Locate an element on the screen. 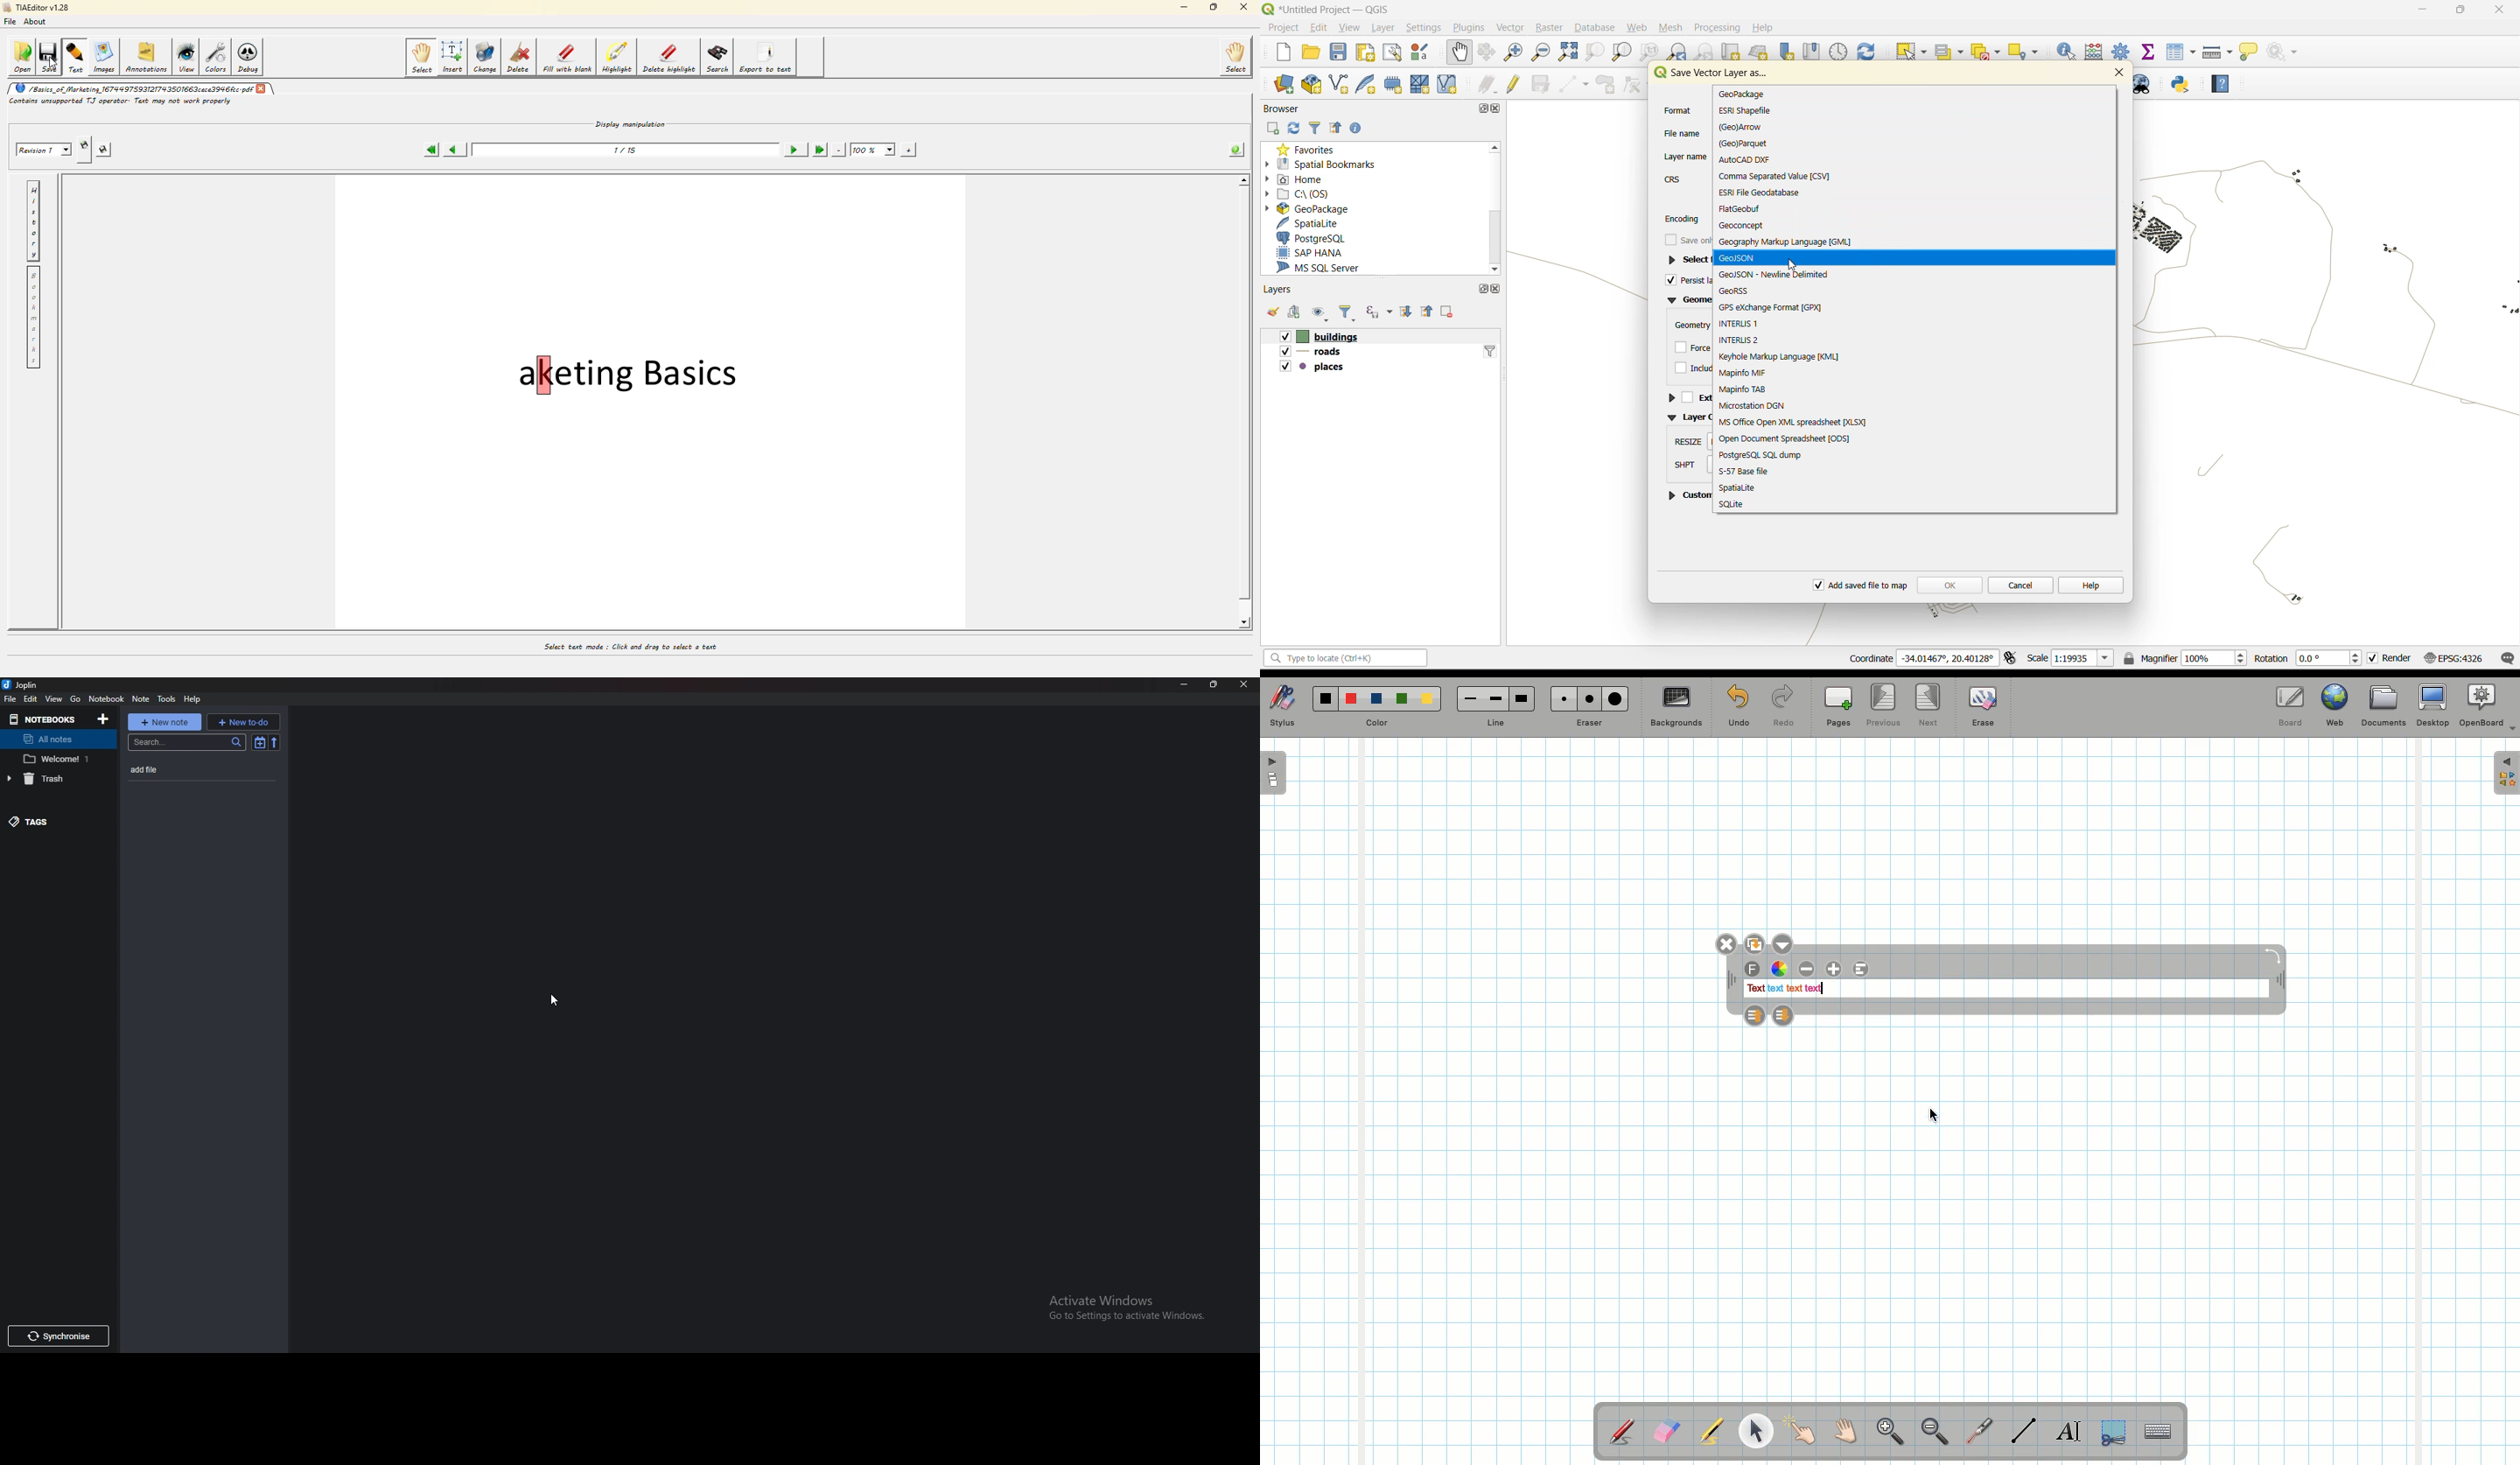  Zoom out is located at coordinates (1935, 1433).